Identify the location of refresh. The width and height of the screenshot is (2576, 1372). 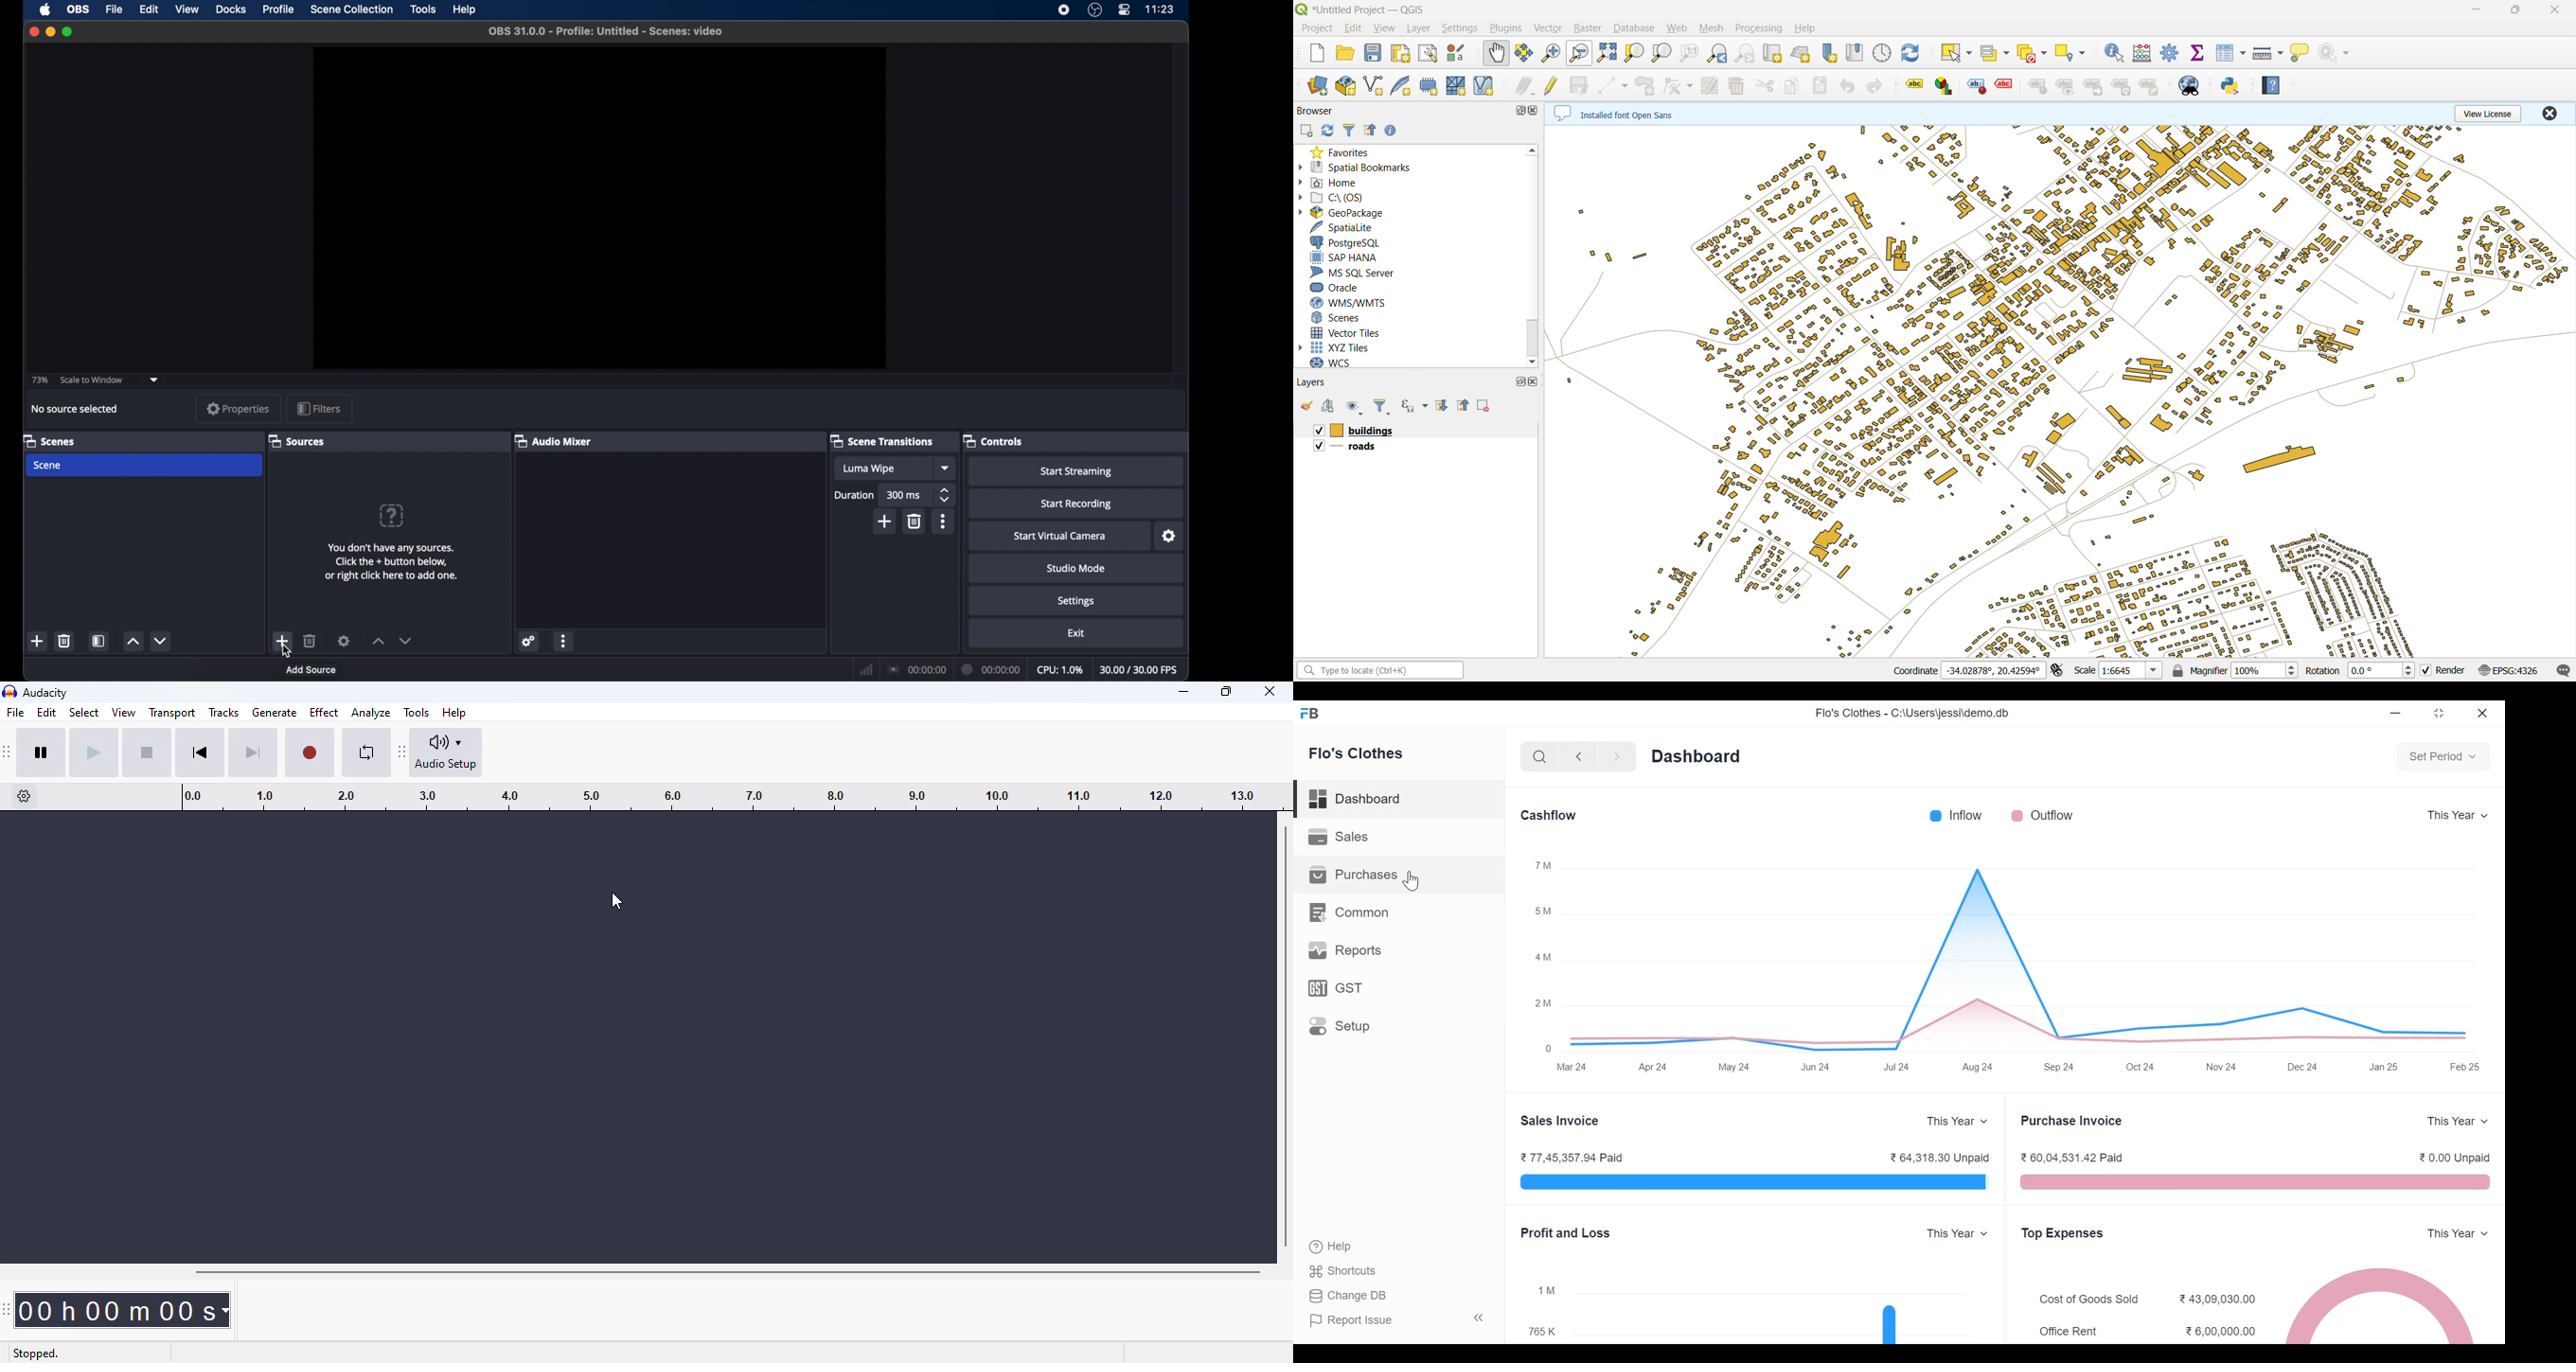
(1329, 130).